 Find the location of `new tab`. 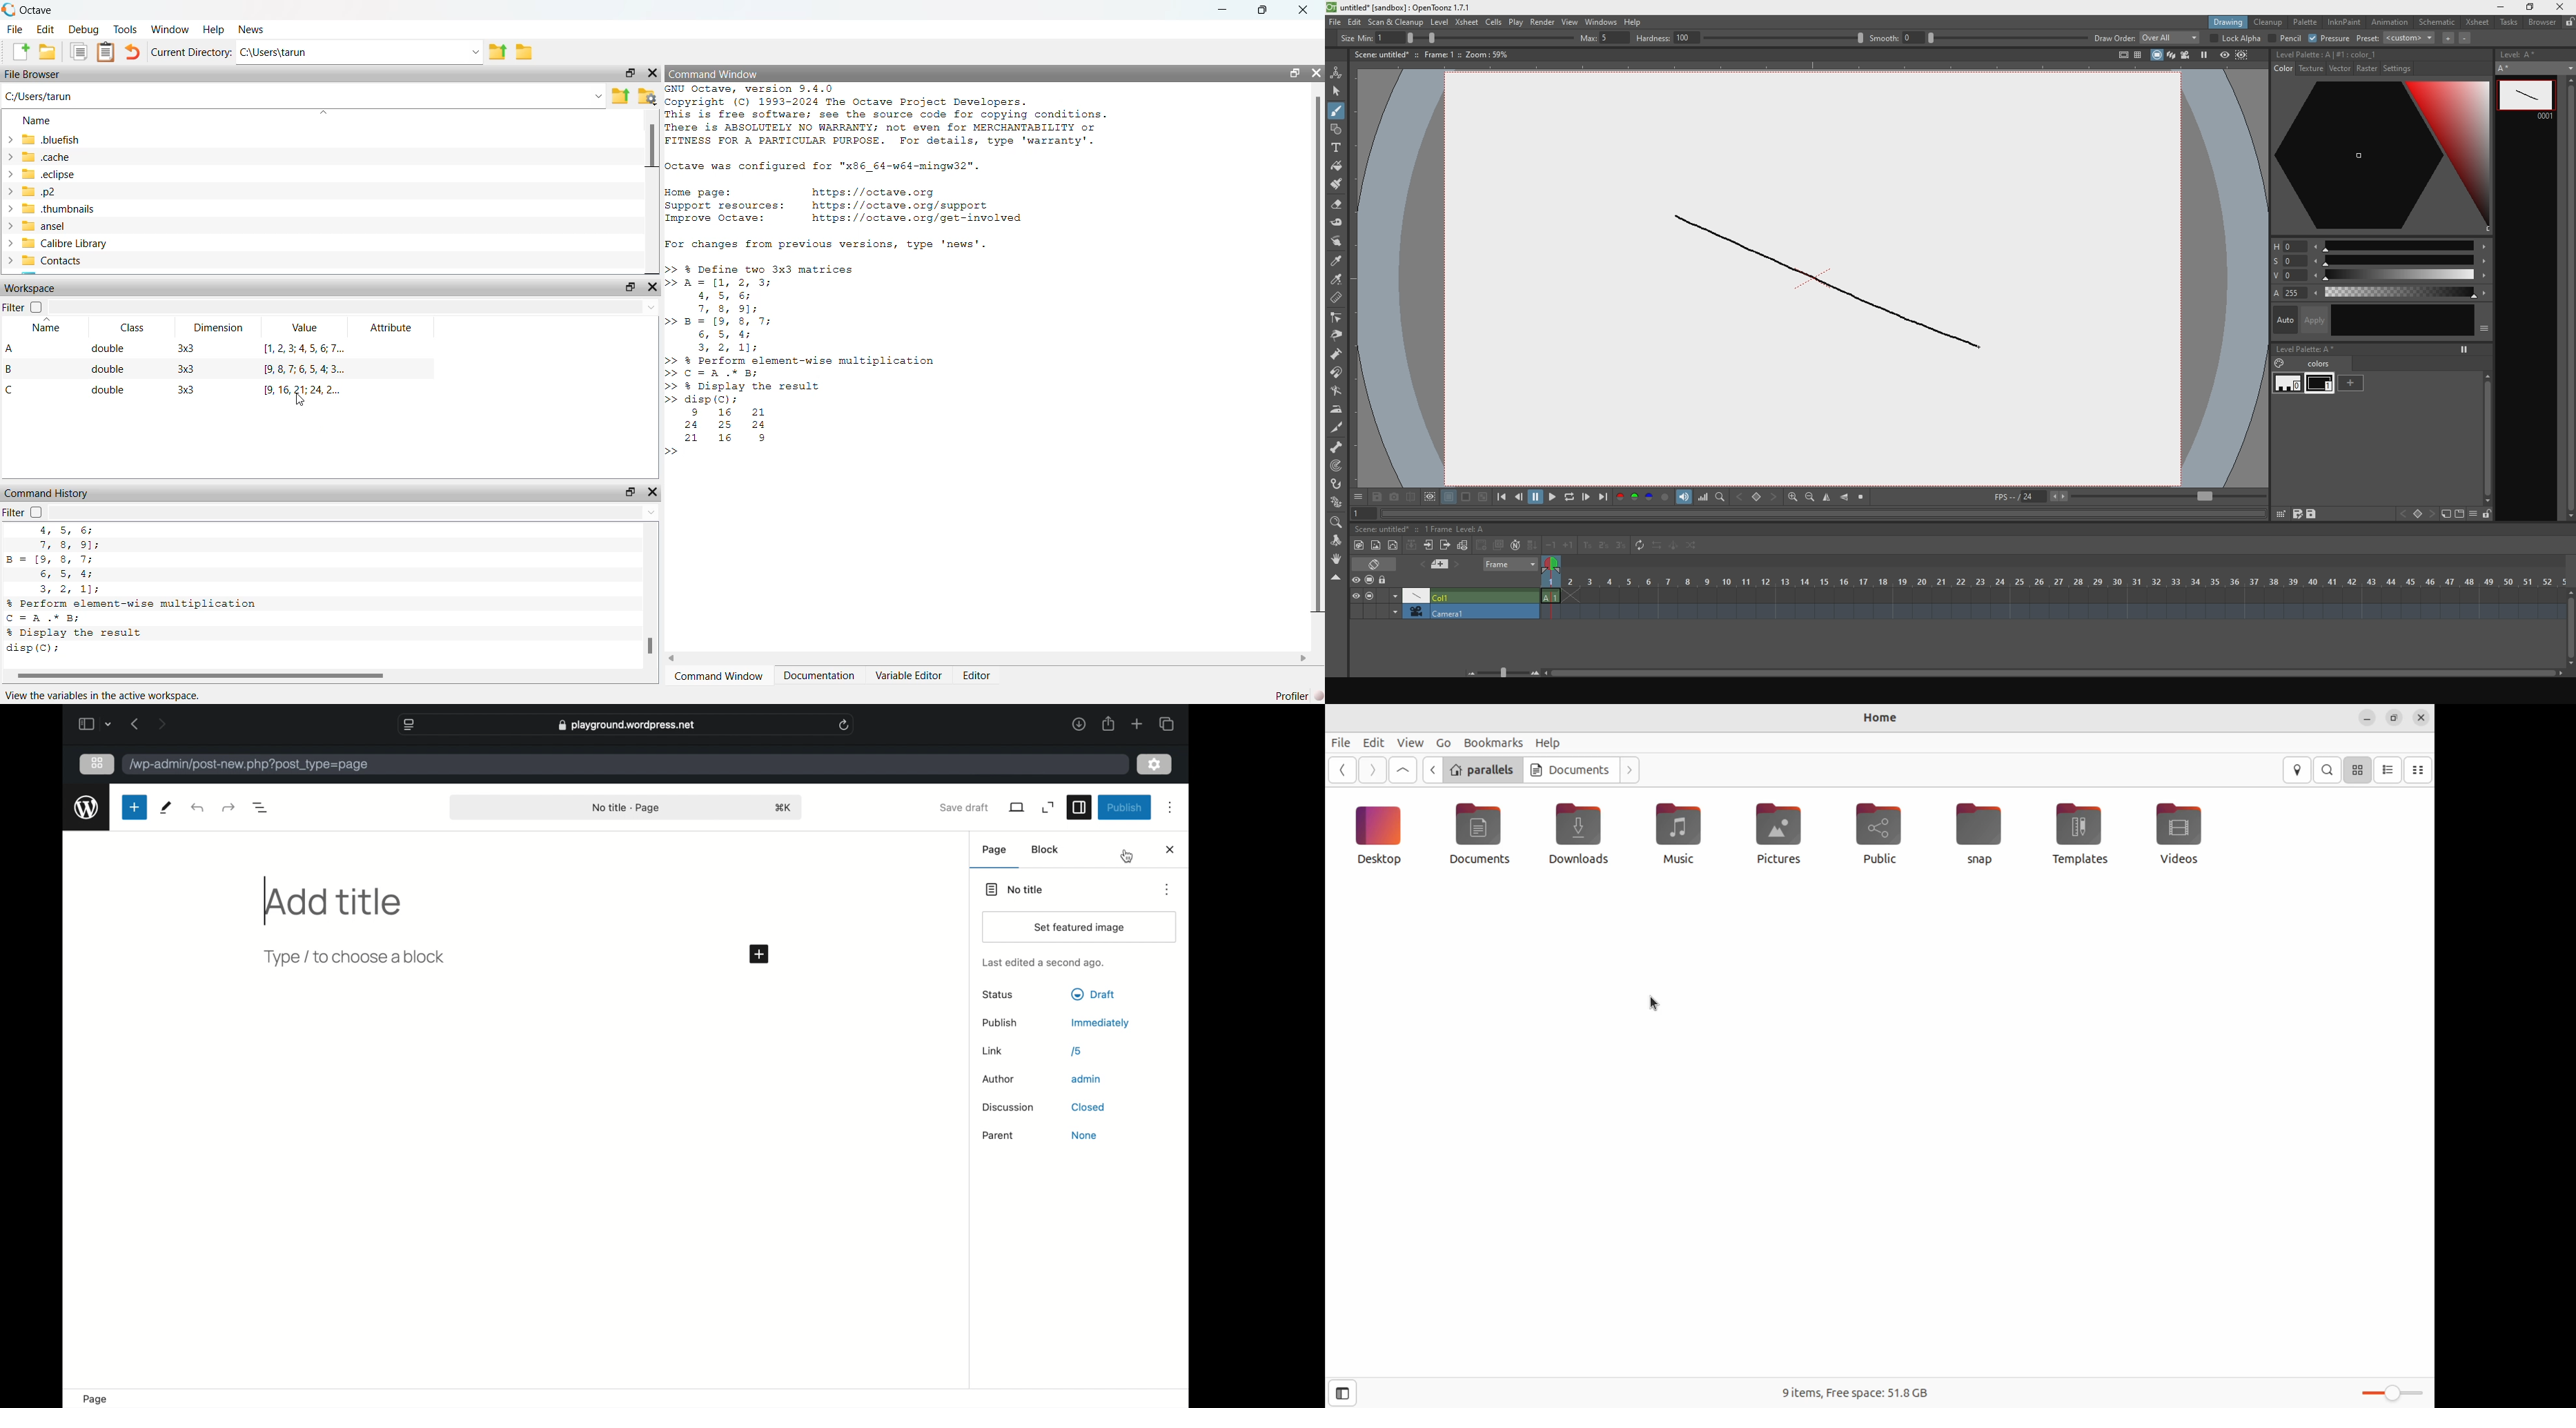

new tab is located at coordinates (1138, 724).